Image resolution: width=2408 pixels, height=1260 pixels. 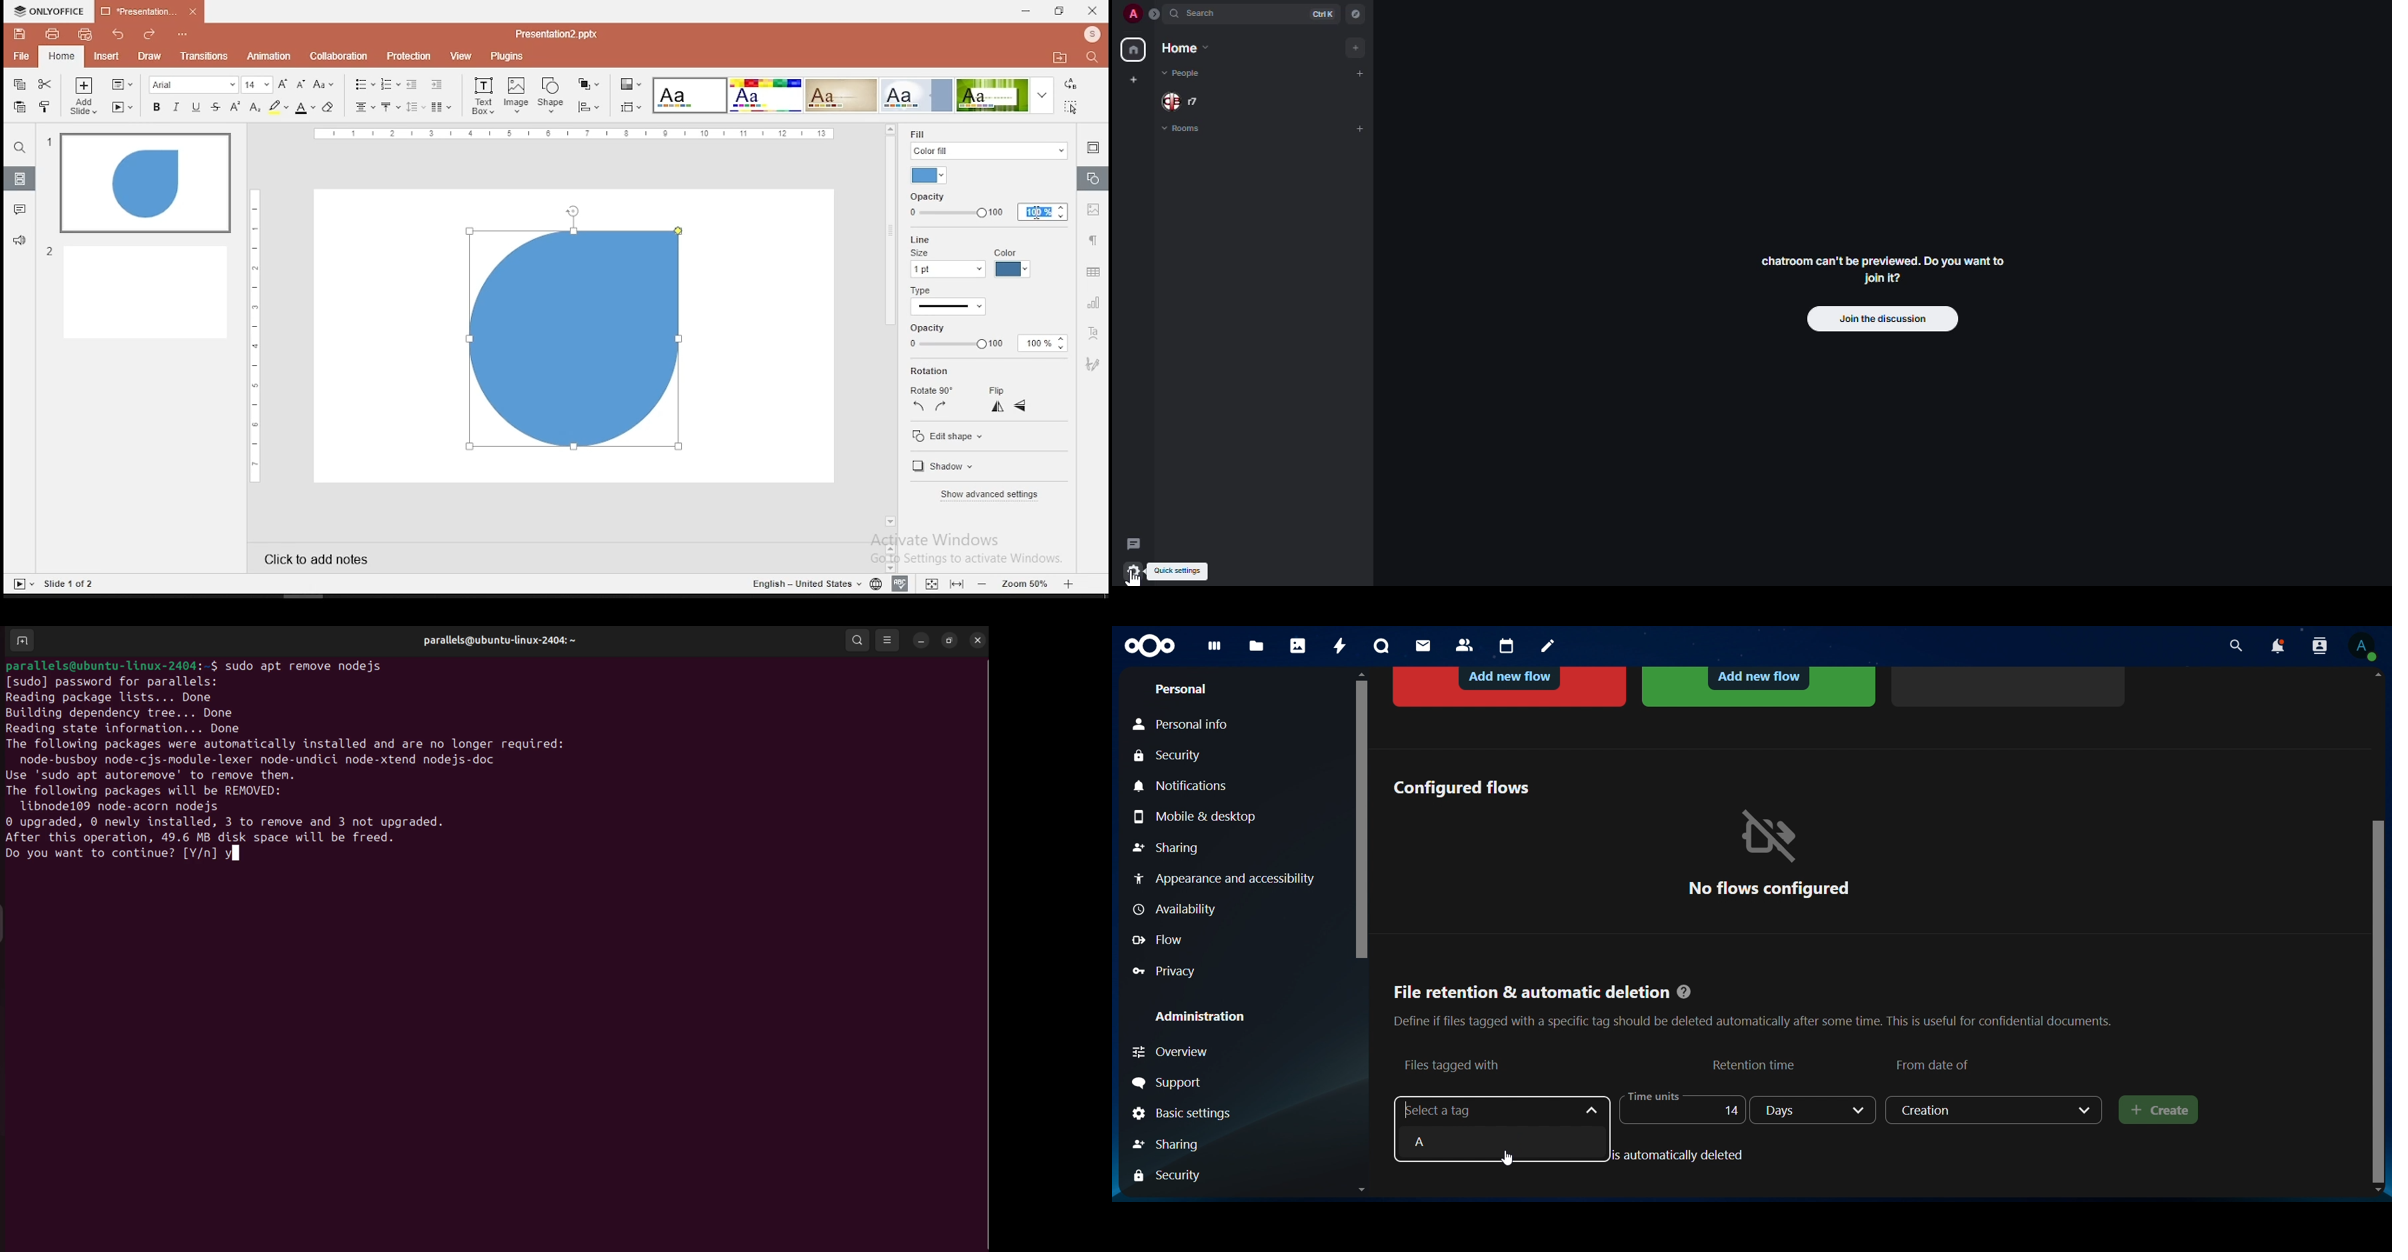 What do you see at coordinates (19, 240) in the screenshot?
I see `support and feedback` at bounding box center [19, 240].